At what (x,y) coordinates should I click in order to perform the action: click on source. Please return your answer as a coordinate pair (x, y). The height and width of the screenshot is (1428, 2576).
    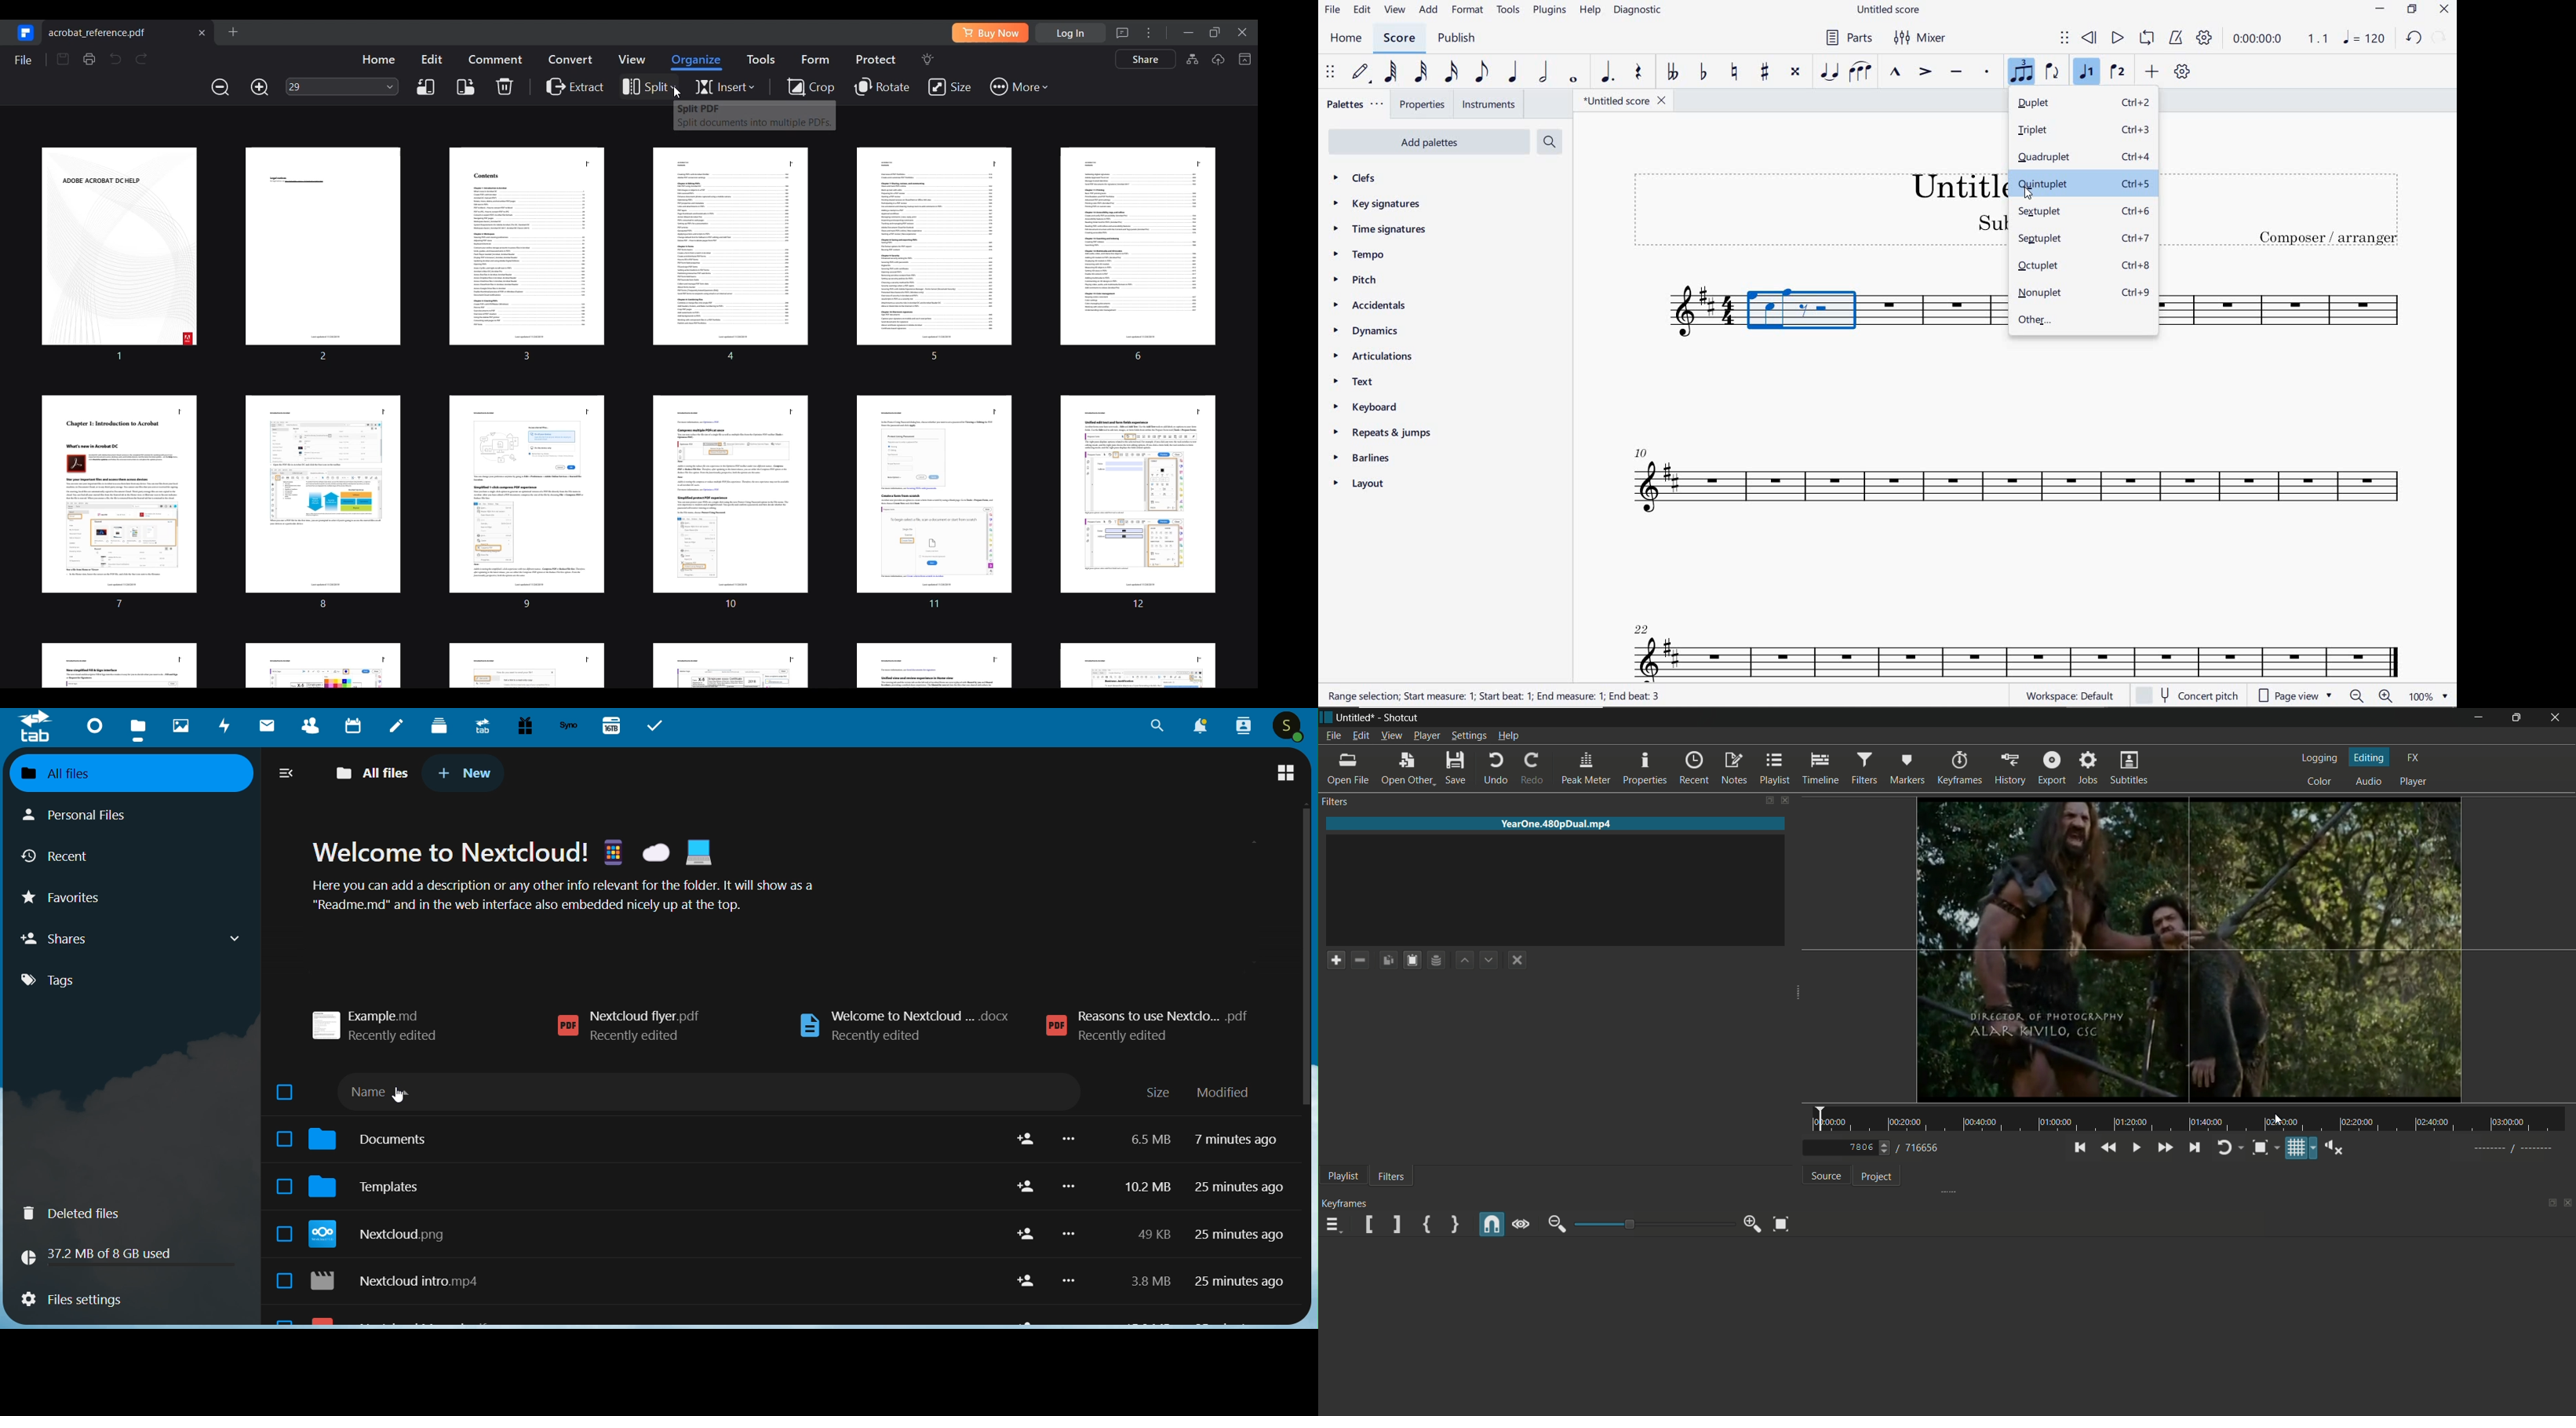
    Looking at the image, I should click on (1826, 1176).